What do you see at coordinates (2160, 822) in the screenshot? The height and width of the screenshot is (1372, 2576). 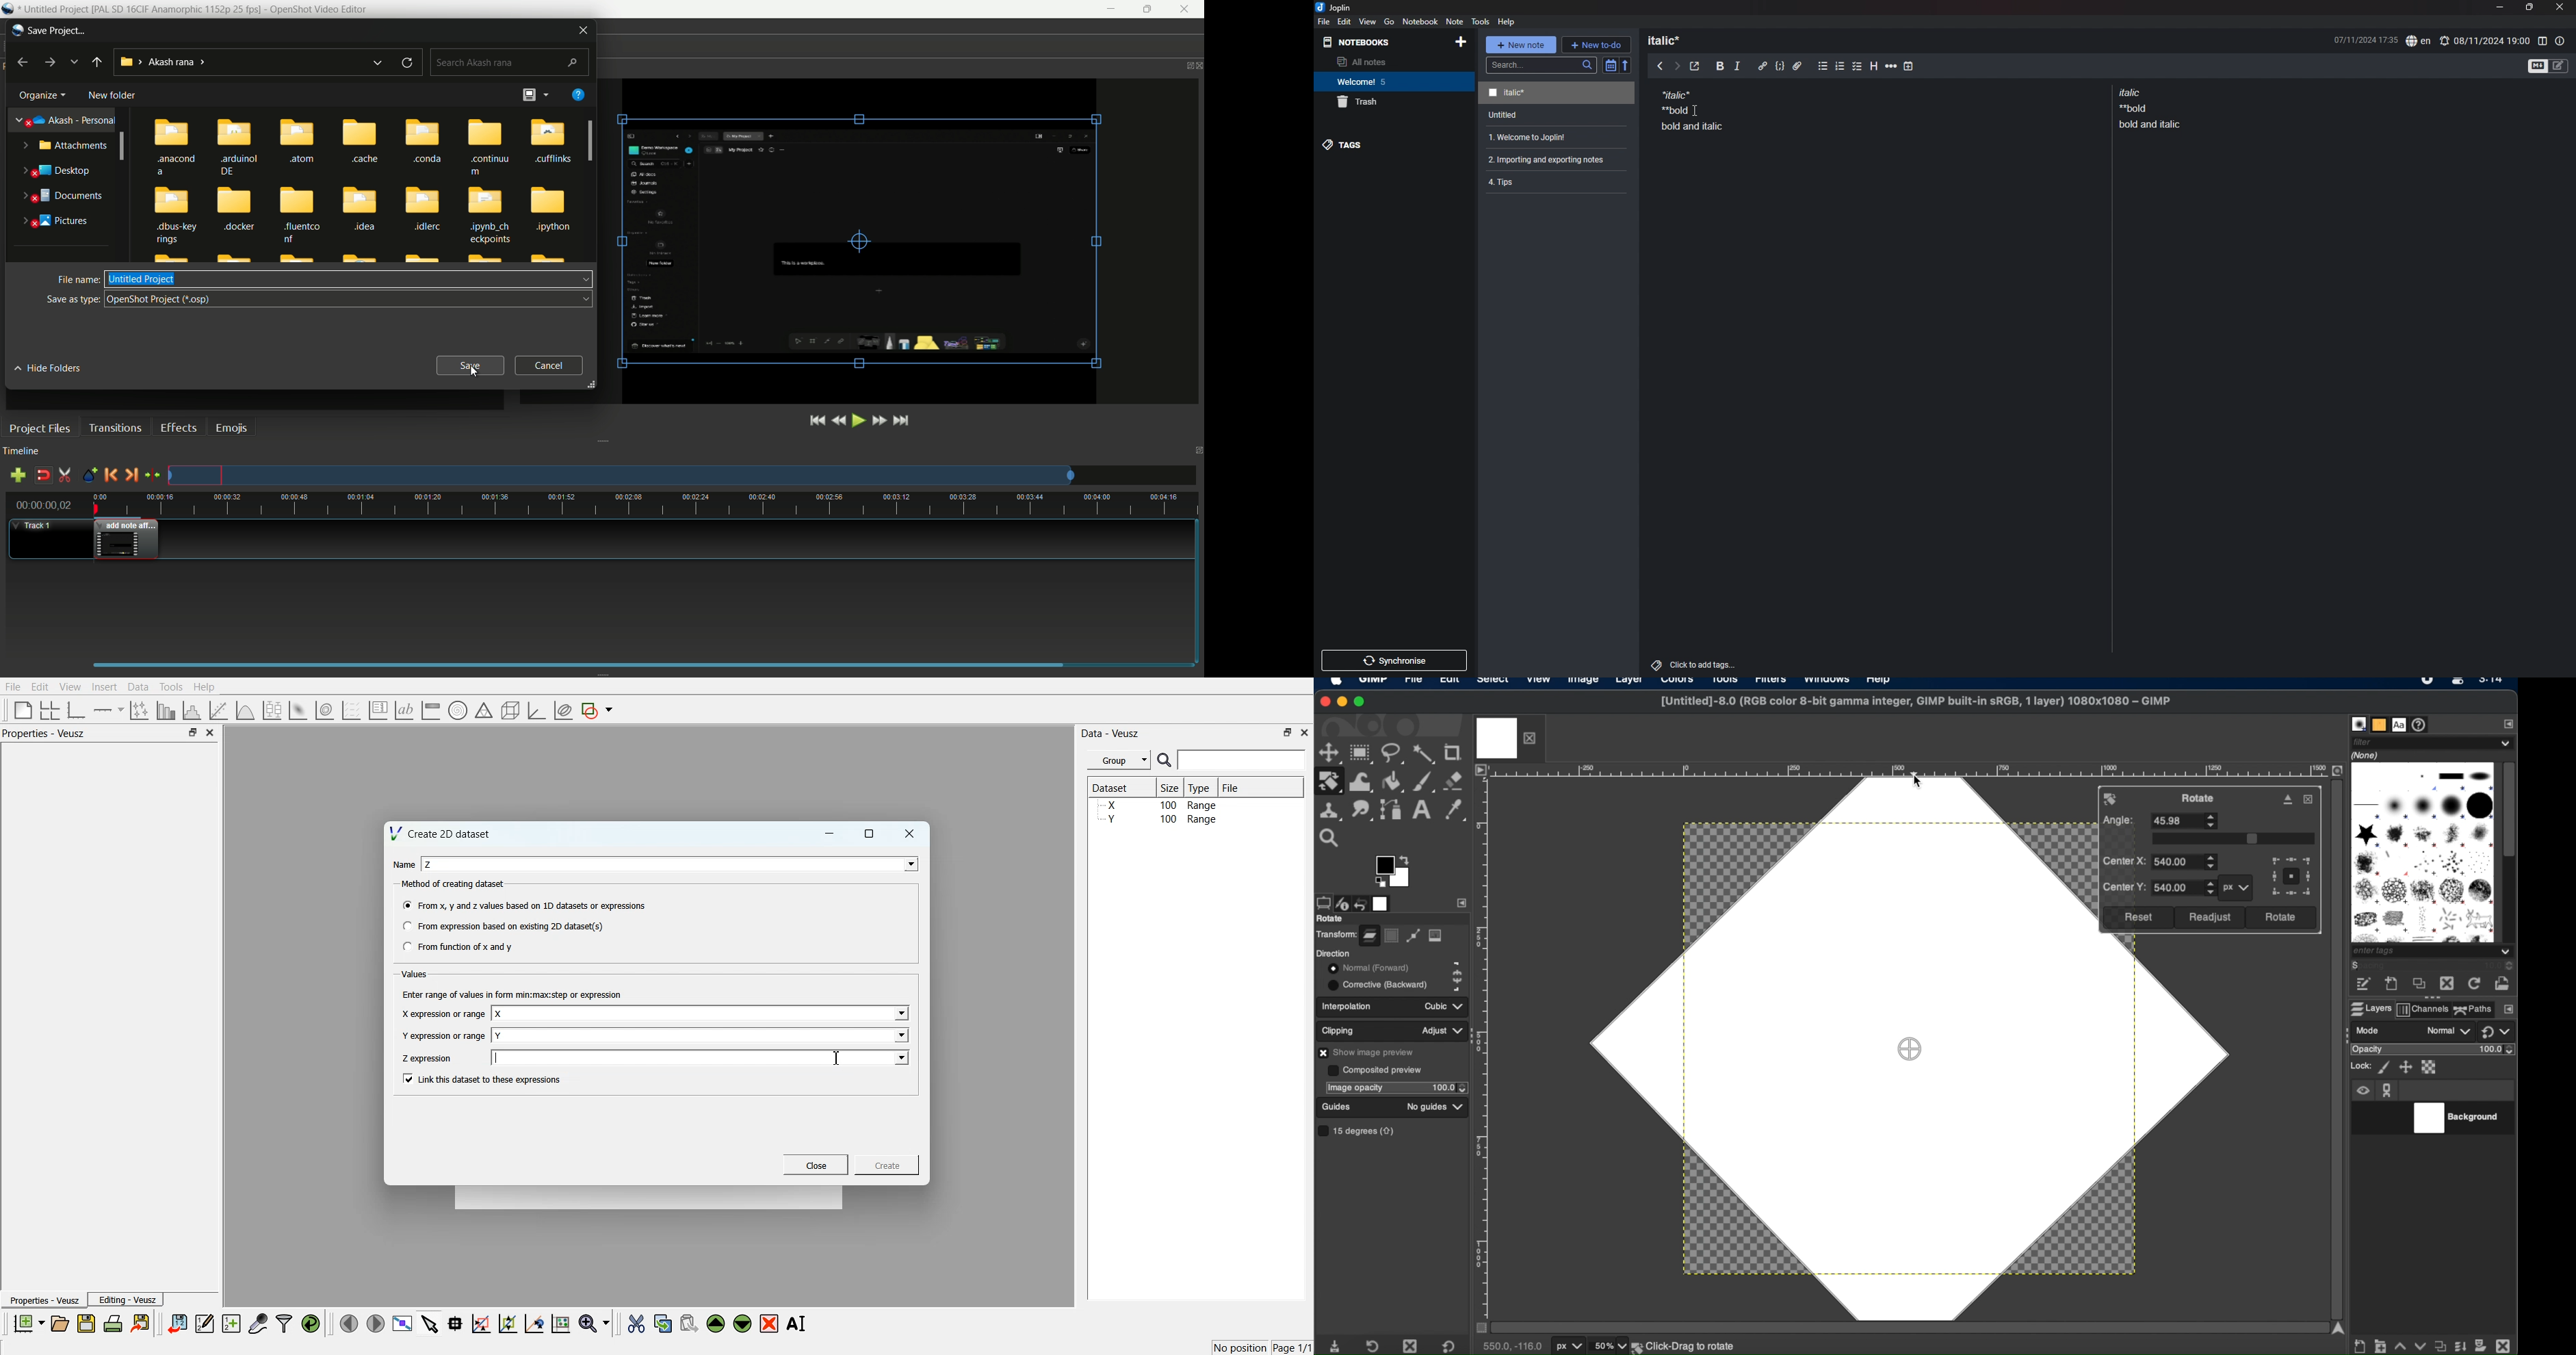 I see `angle` at bounding box center [2160, 822].